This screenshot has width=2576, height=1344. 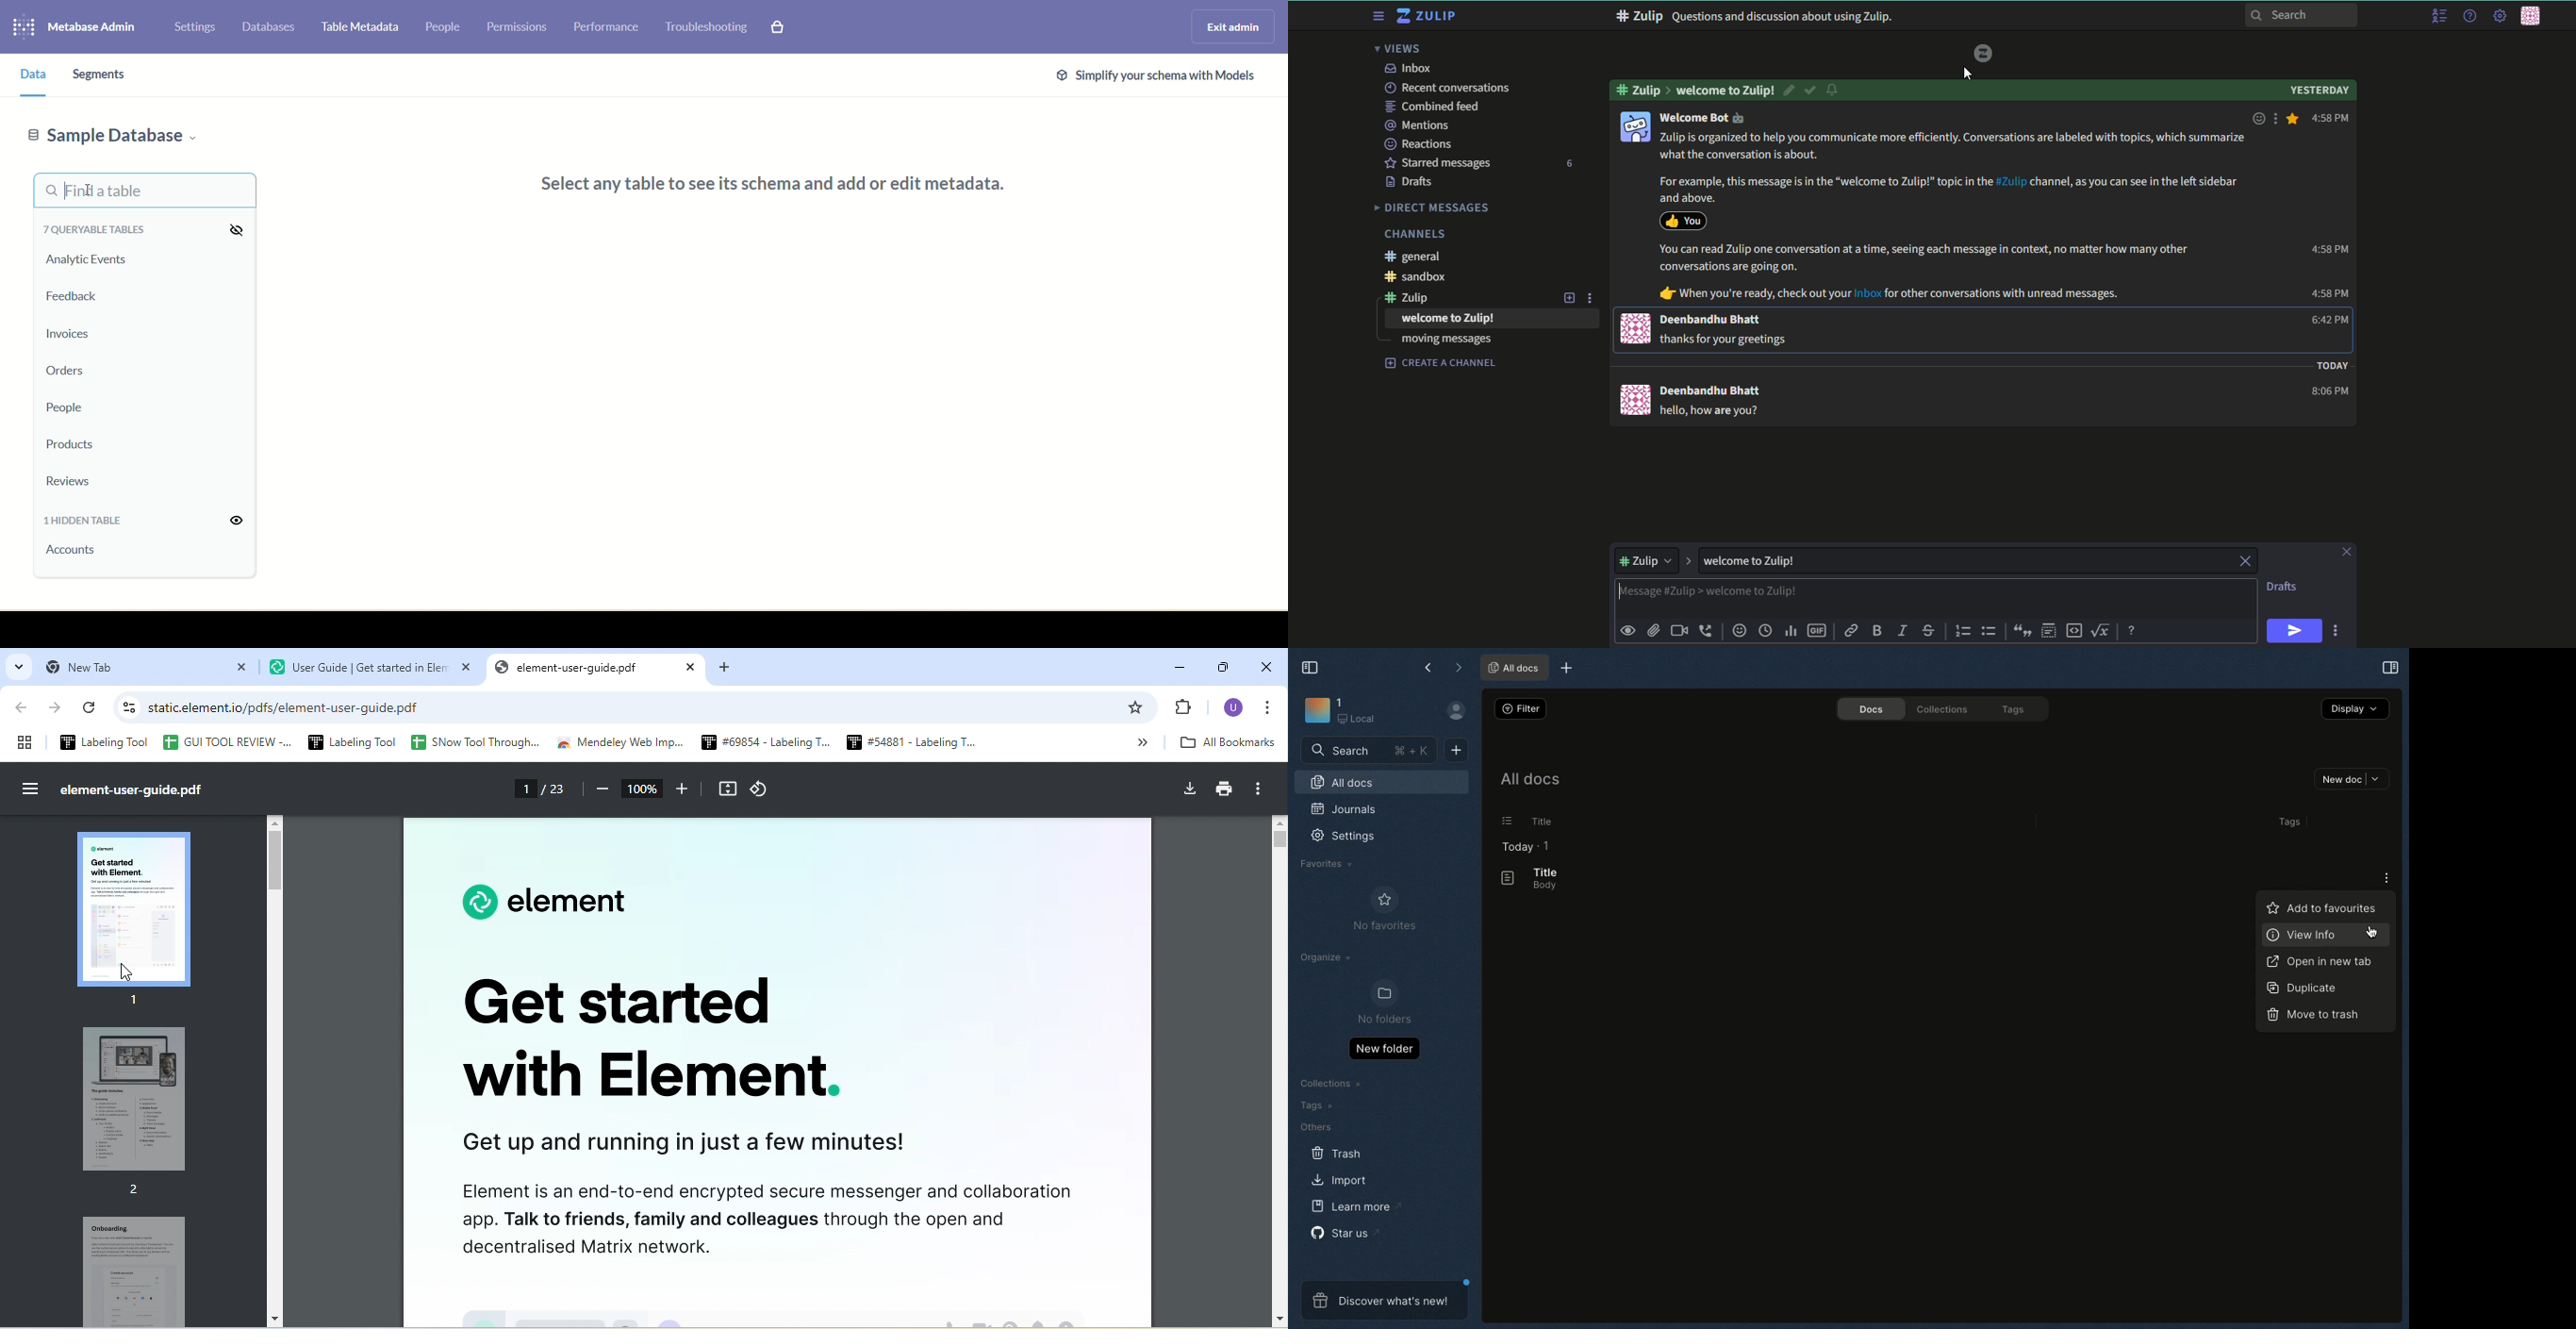 I want to click on More , so click(x=1133, y=742).